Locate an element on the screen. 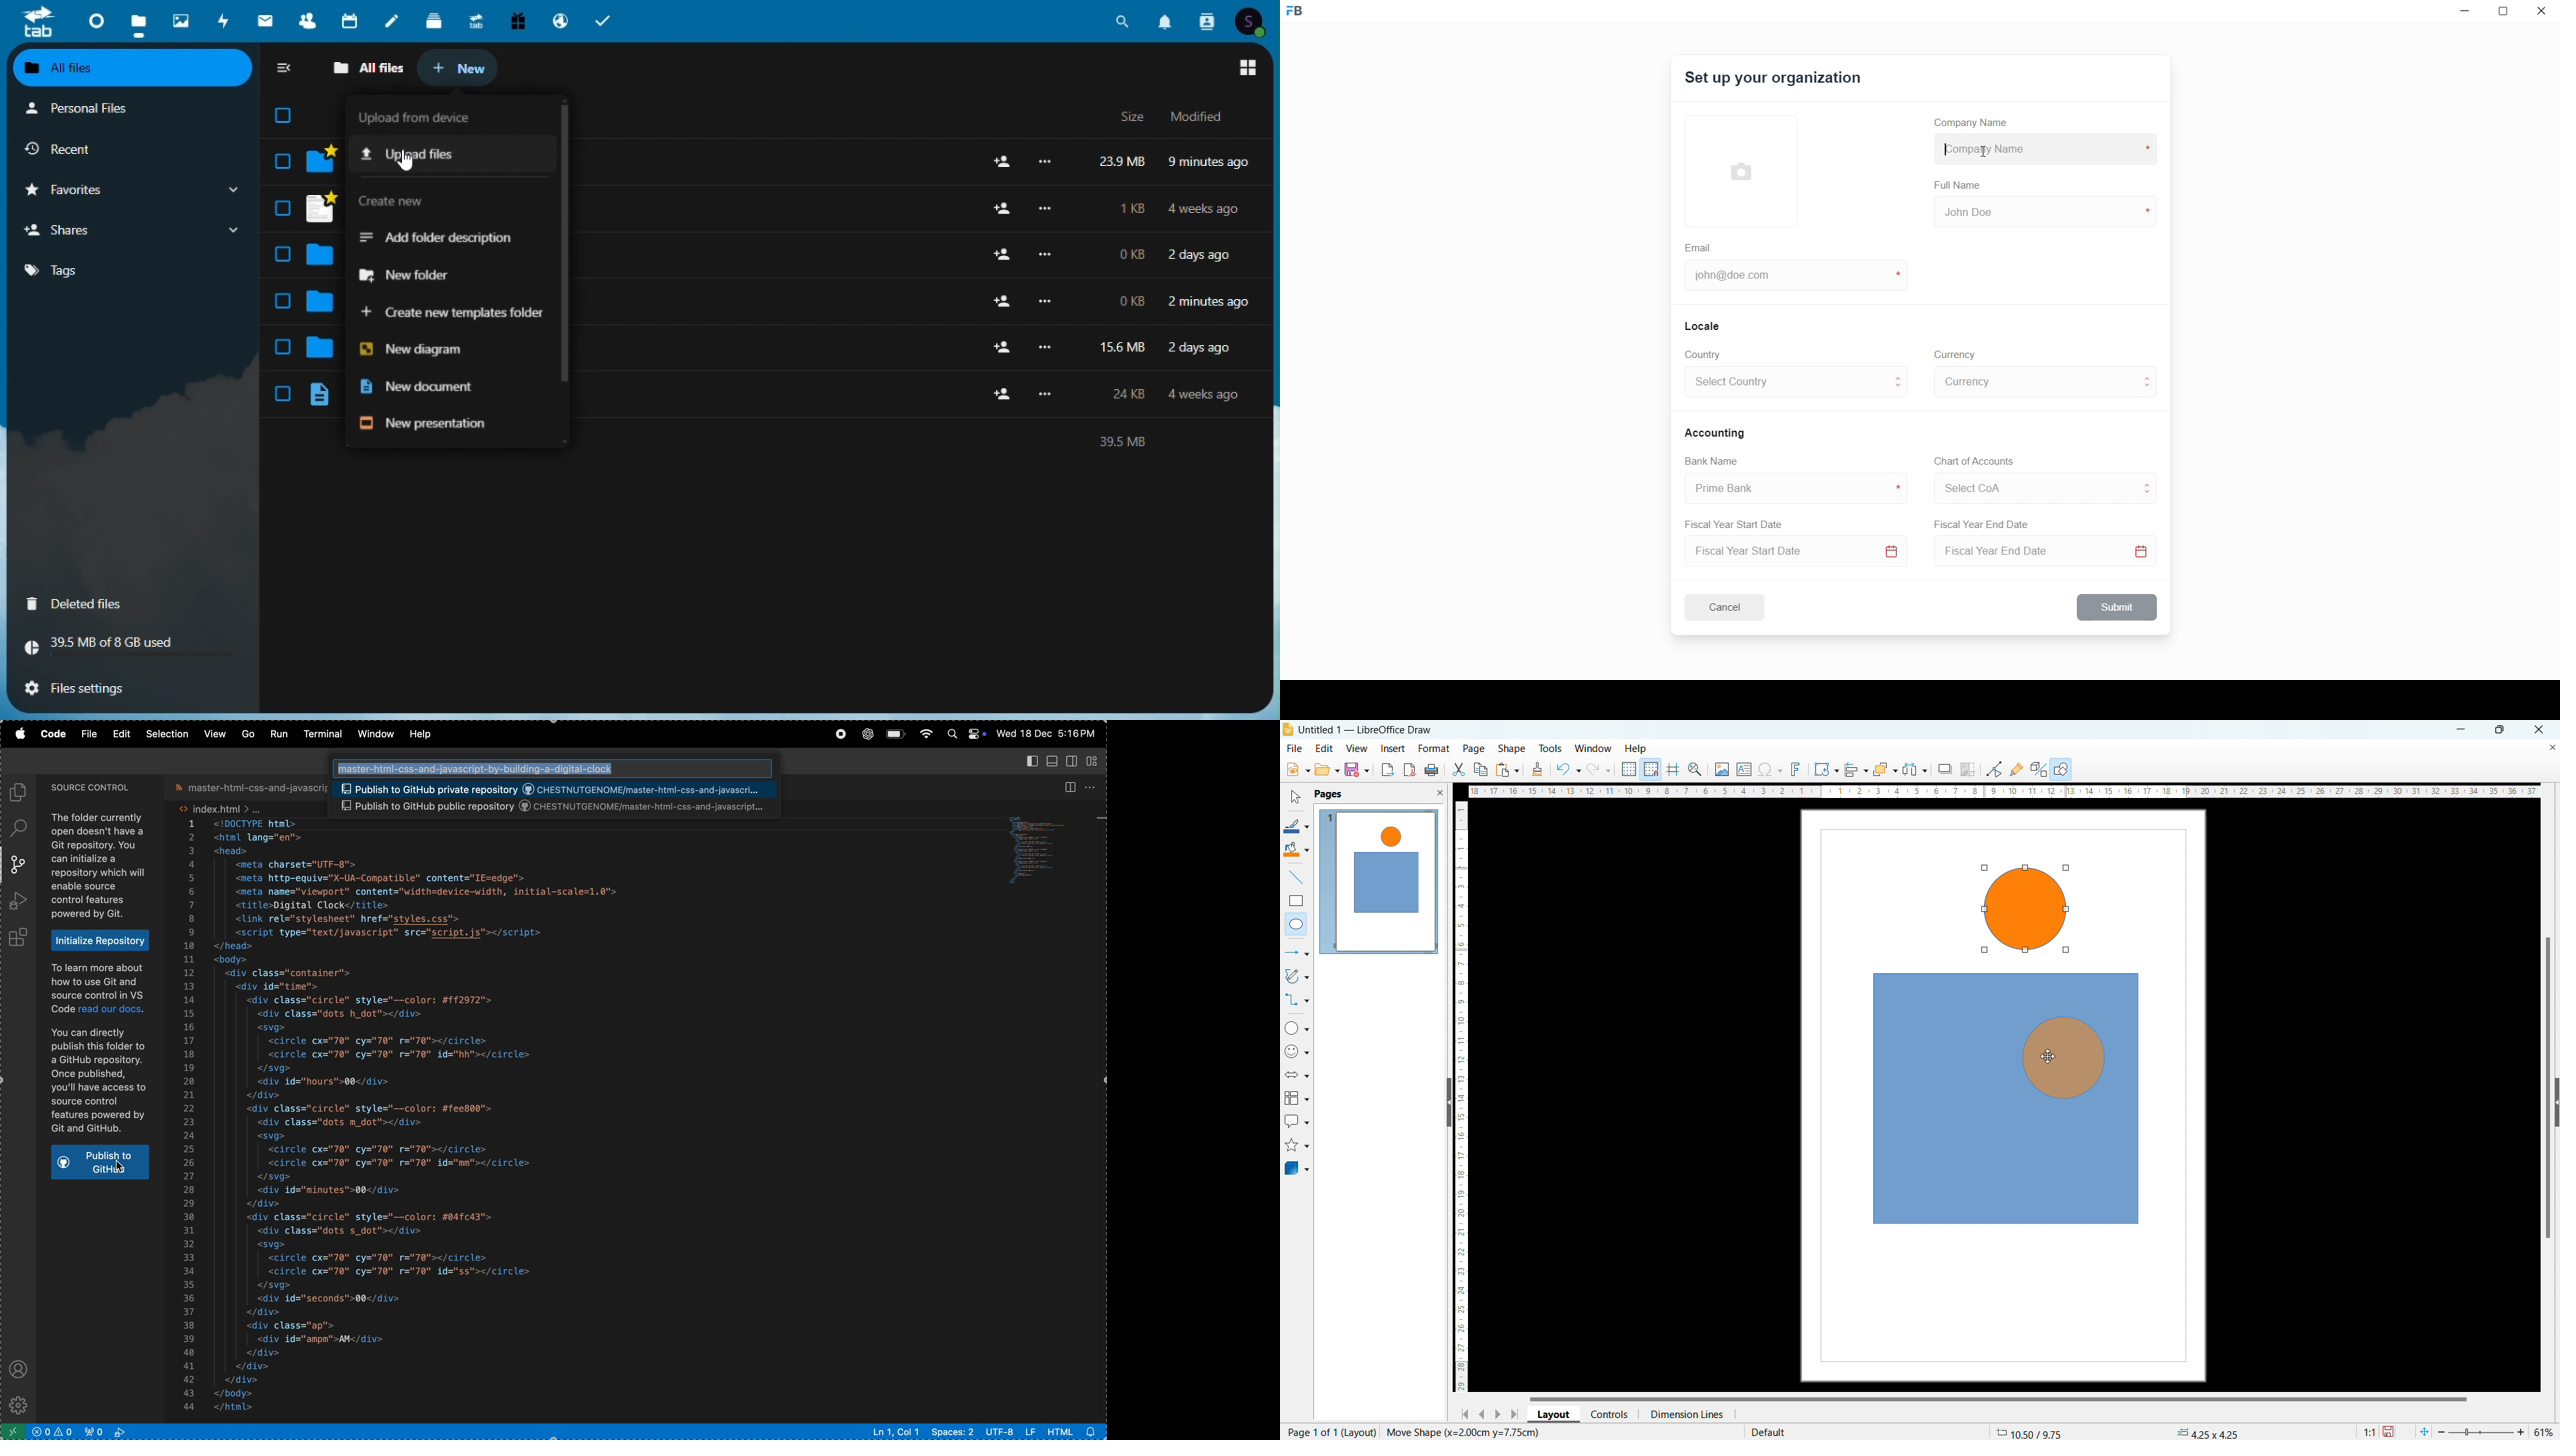 The width and height of the screenshot is (2576, 1456). basic shapes is located at coordinates (1297, 1027).